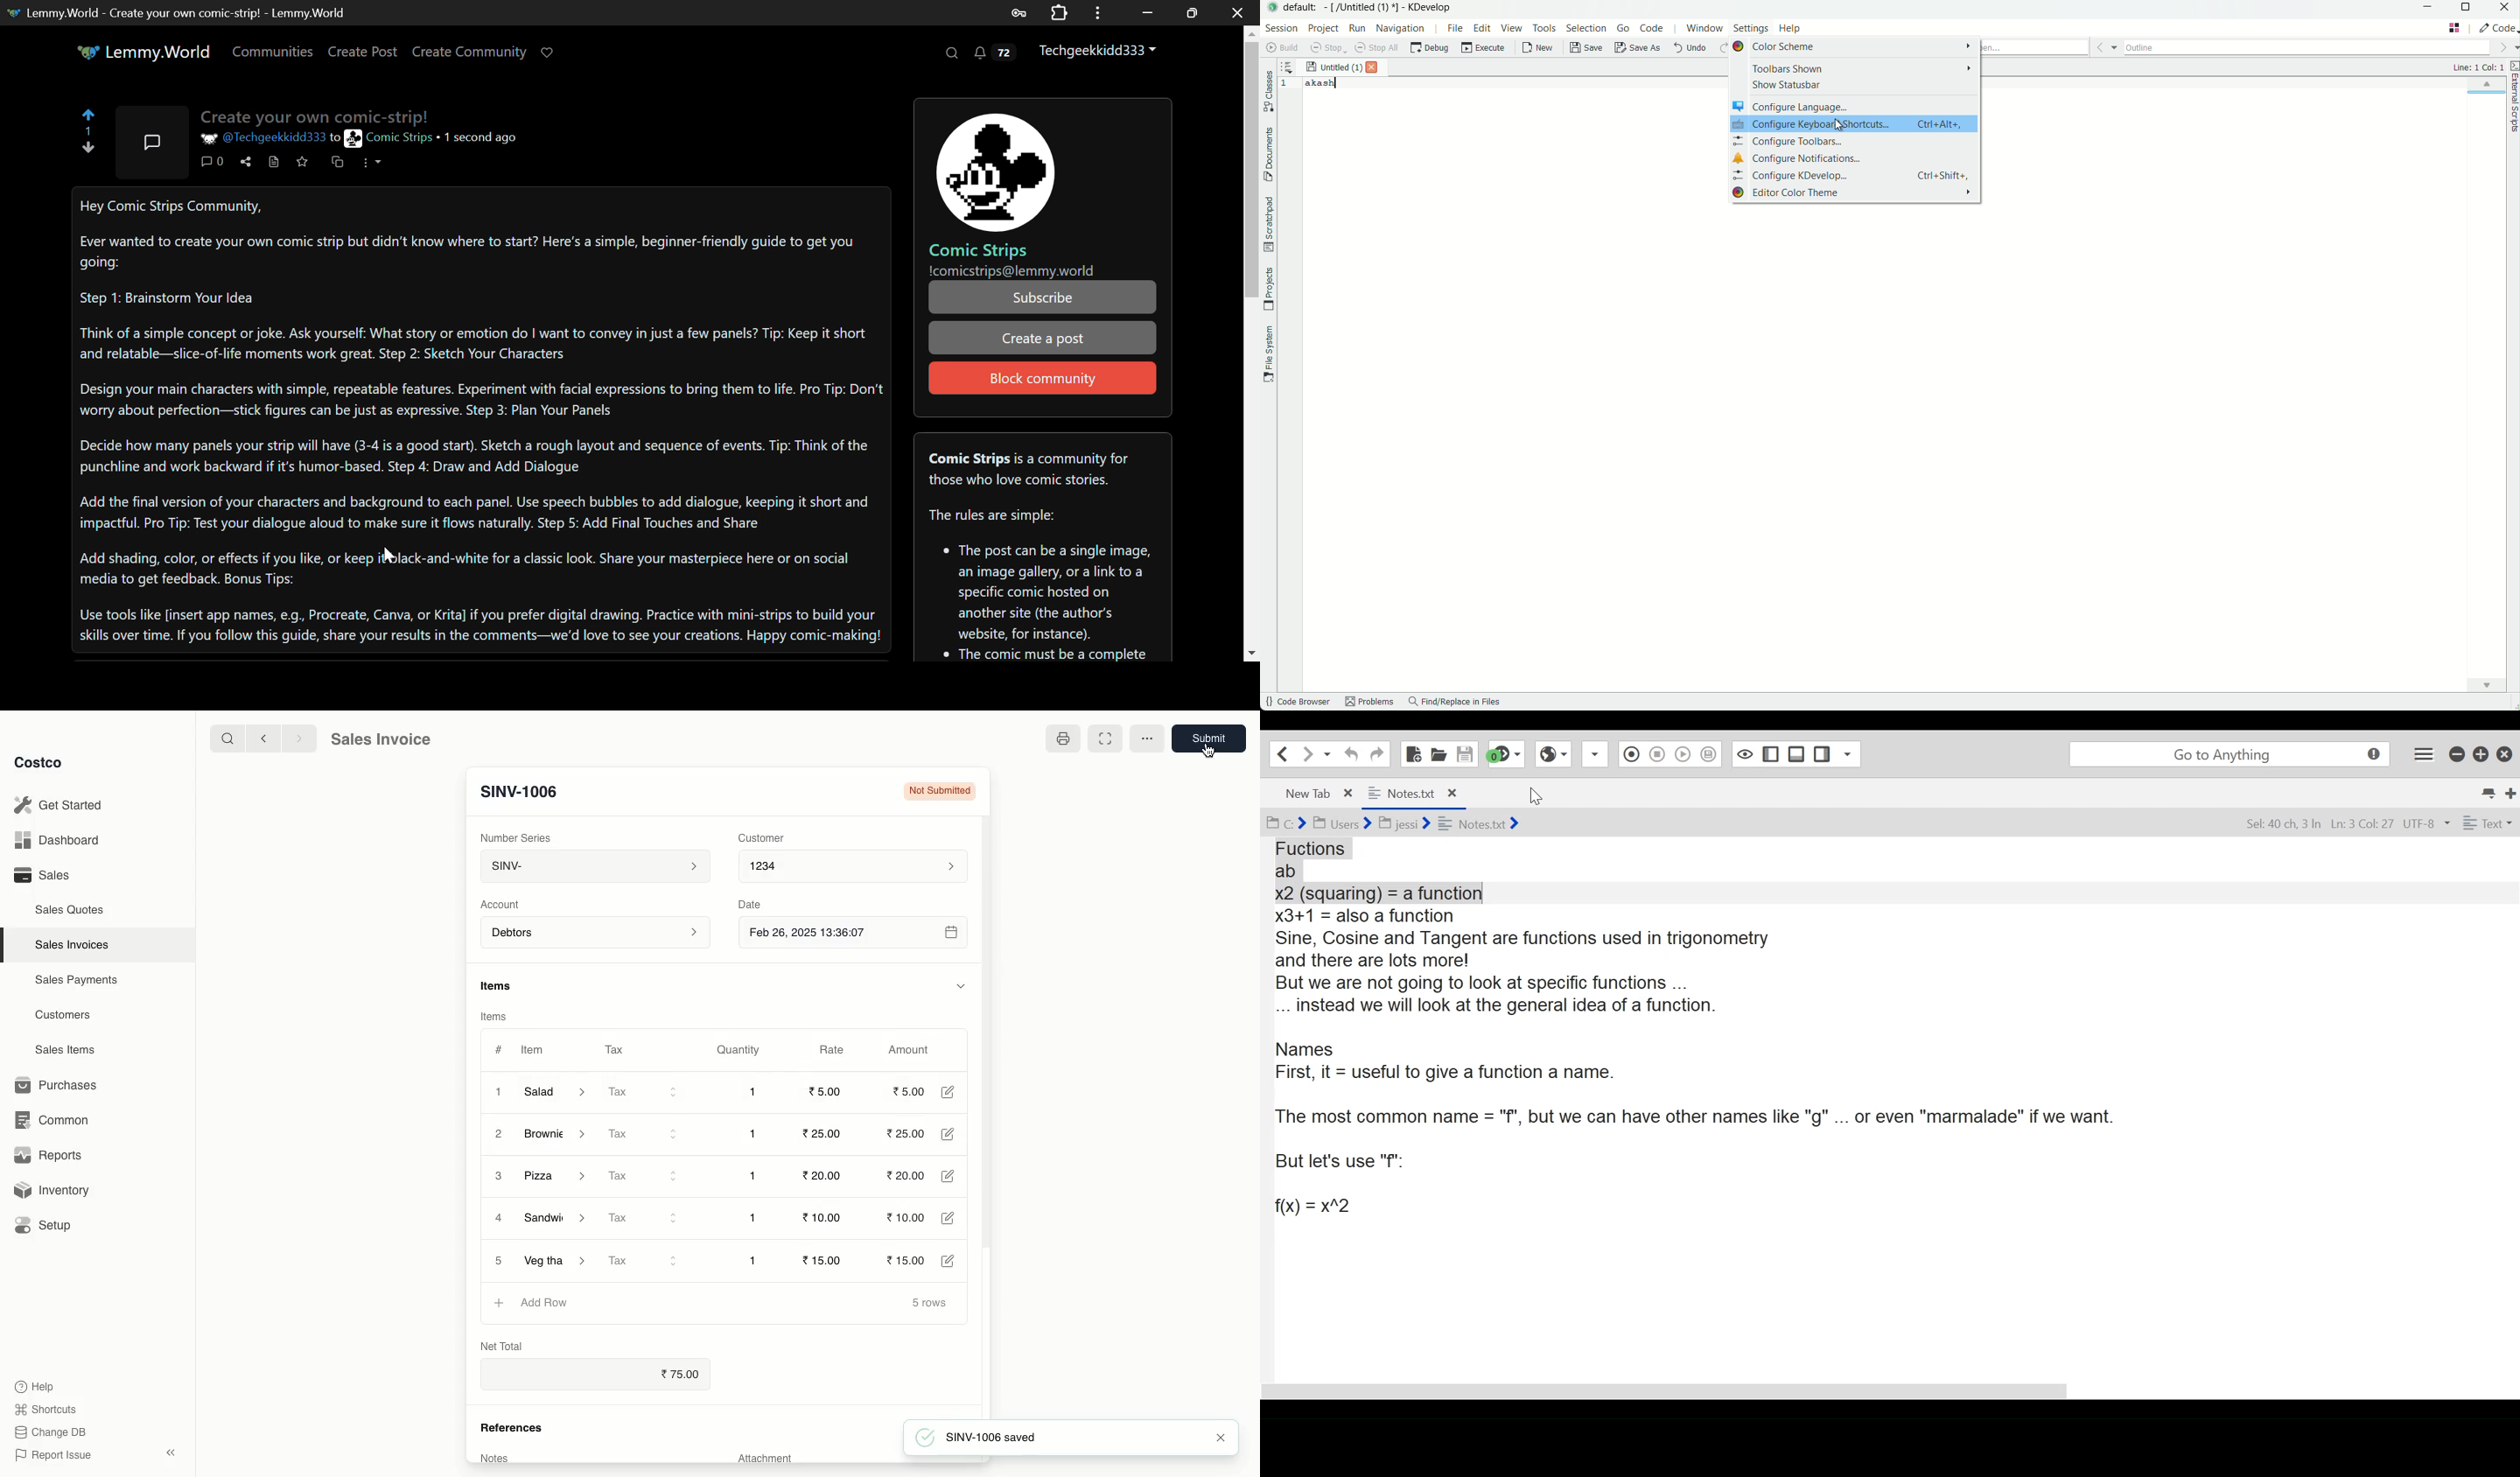  What do you see at coordinates (55, 1188) in the screenshot?
I see `Inventory` at bounding box center [55, 1188].